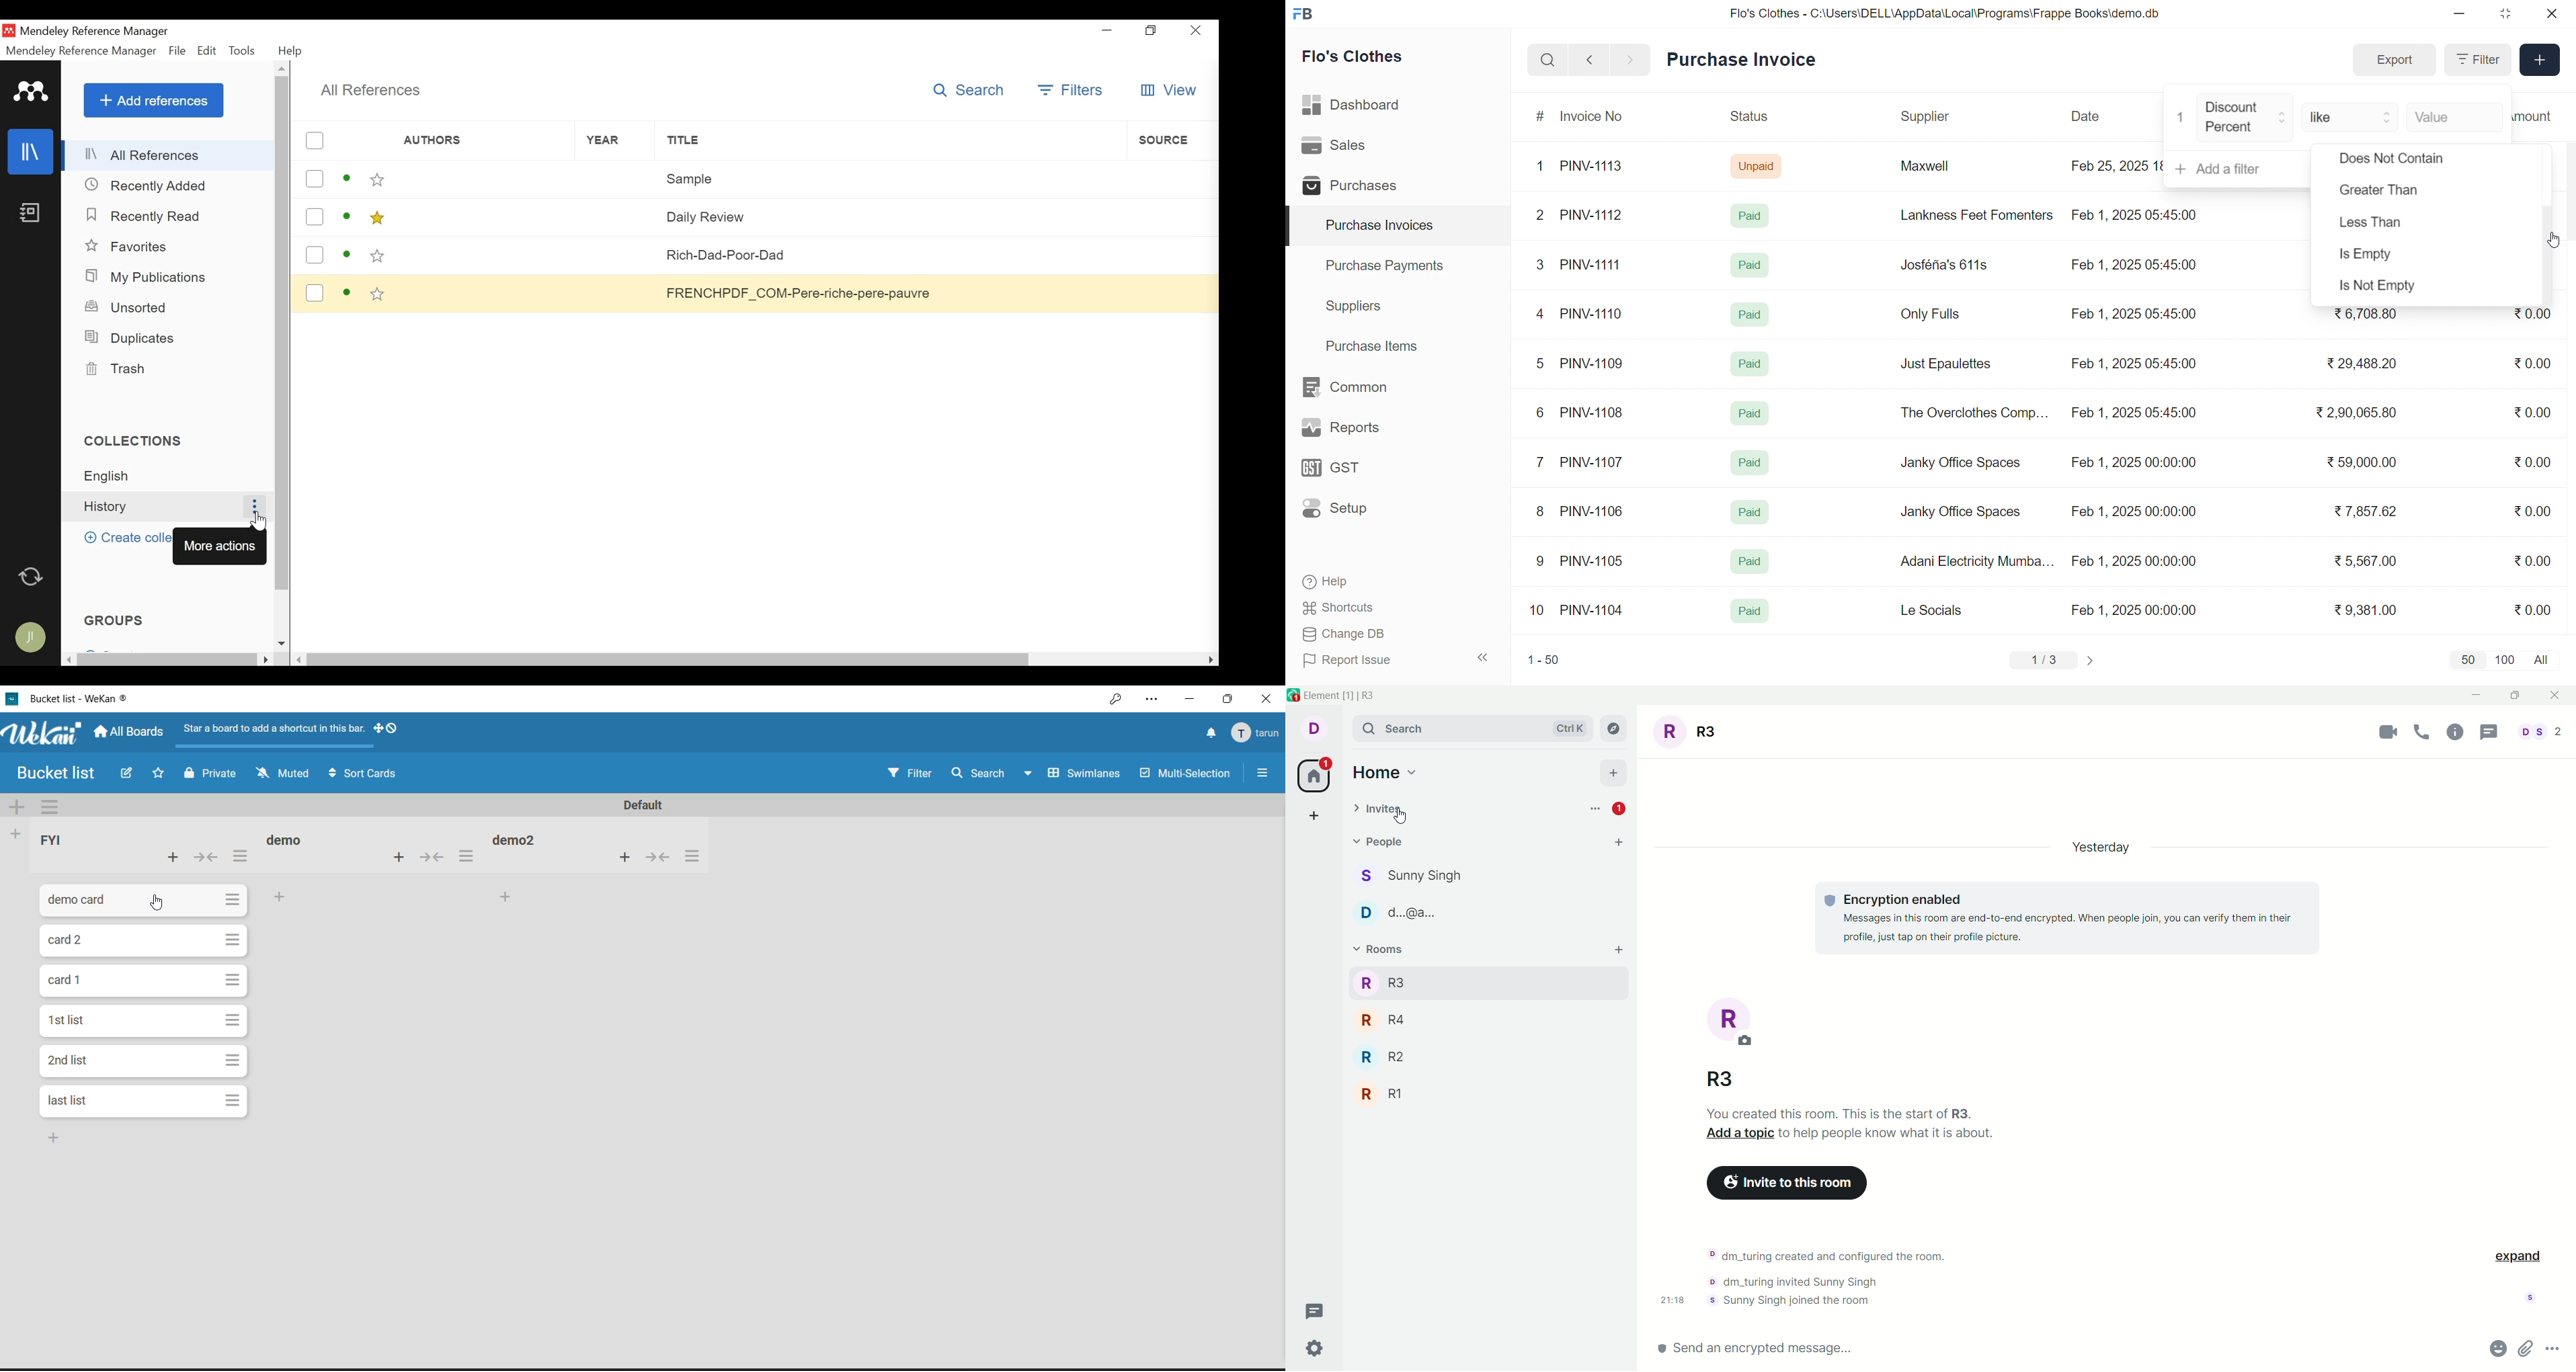  Describe the element at coordinates (1943, 610) in the screenshot. I see `Le Socials` at that location.